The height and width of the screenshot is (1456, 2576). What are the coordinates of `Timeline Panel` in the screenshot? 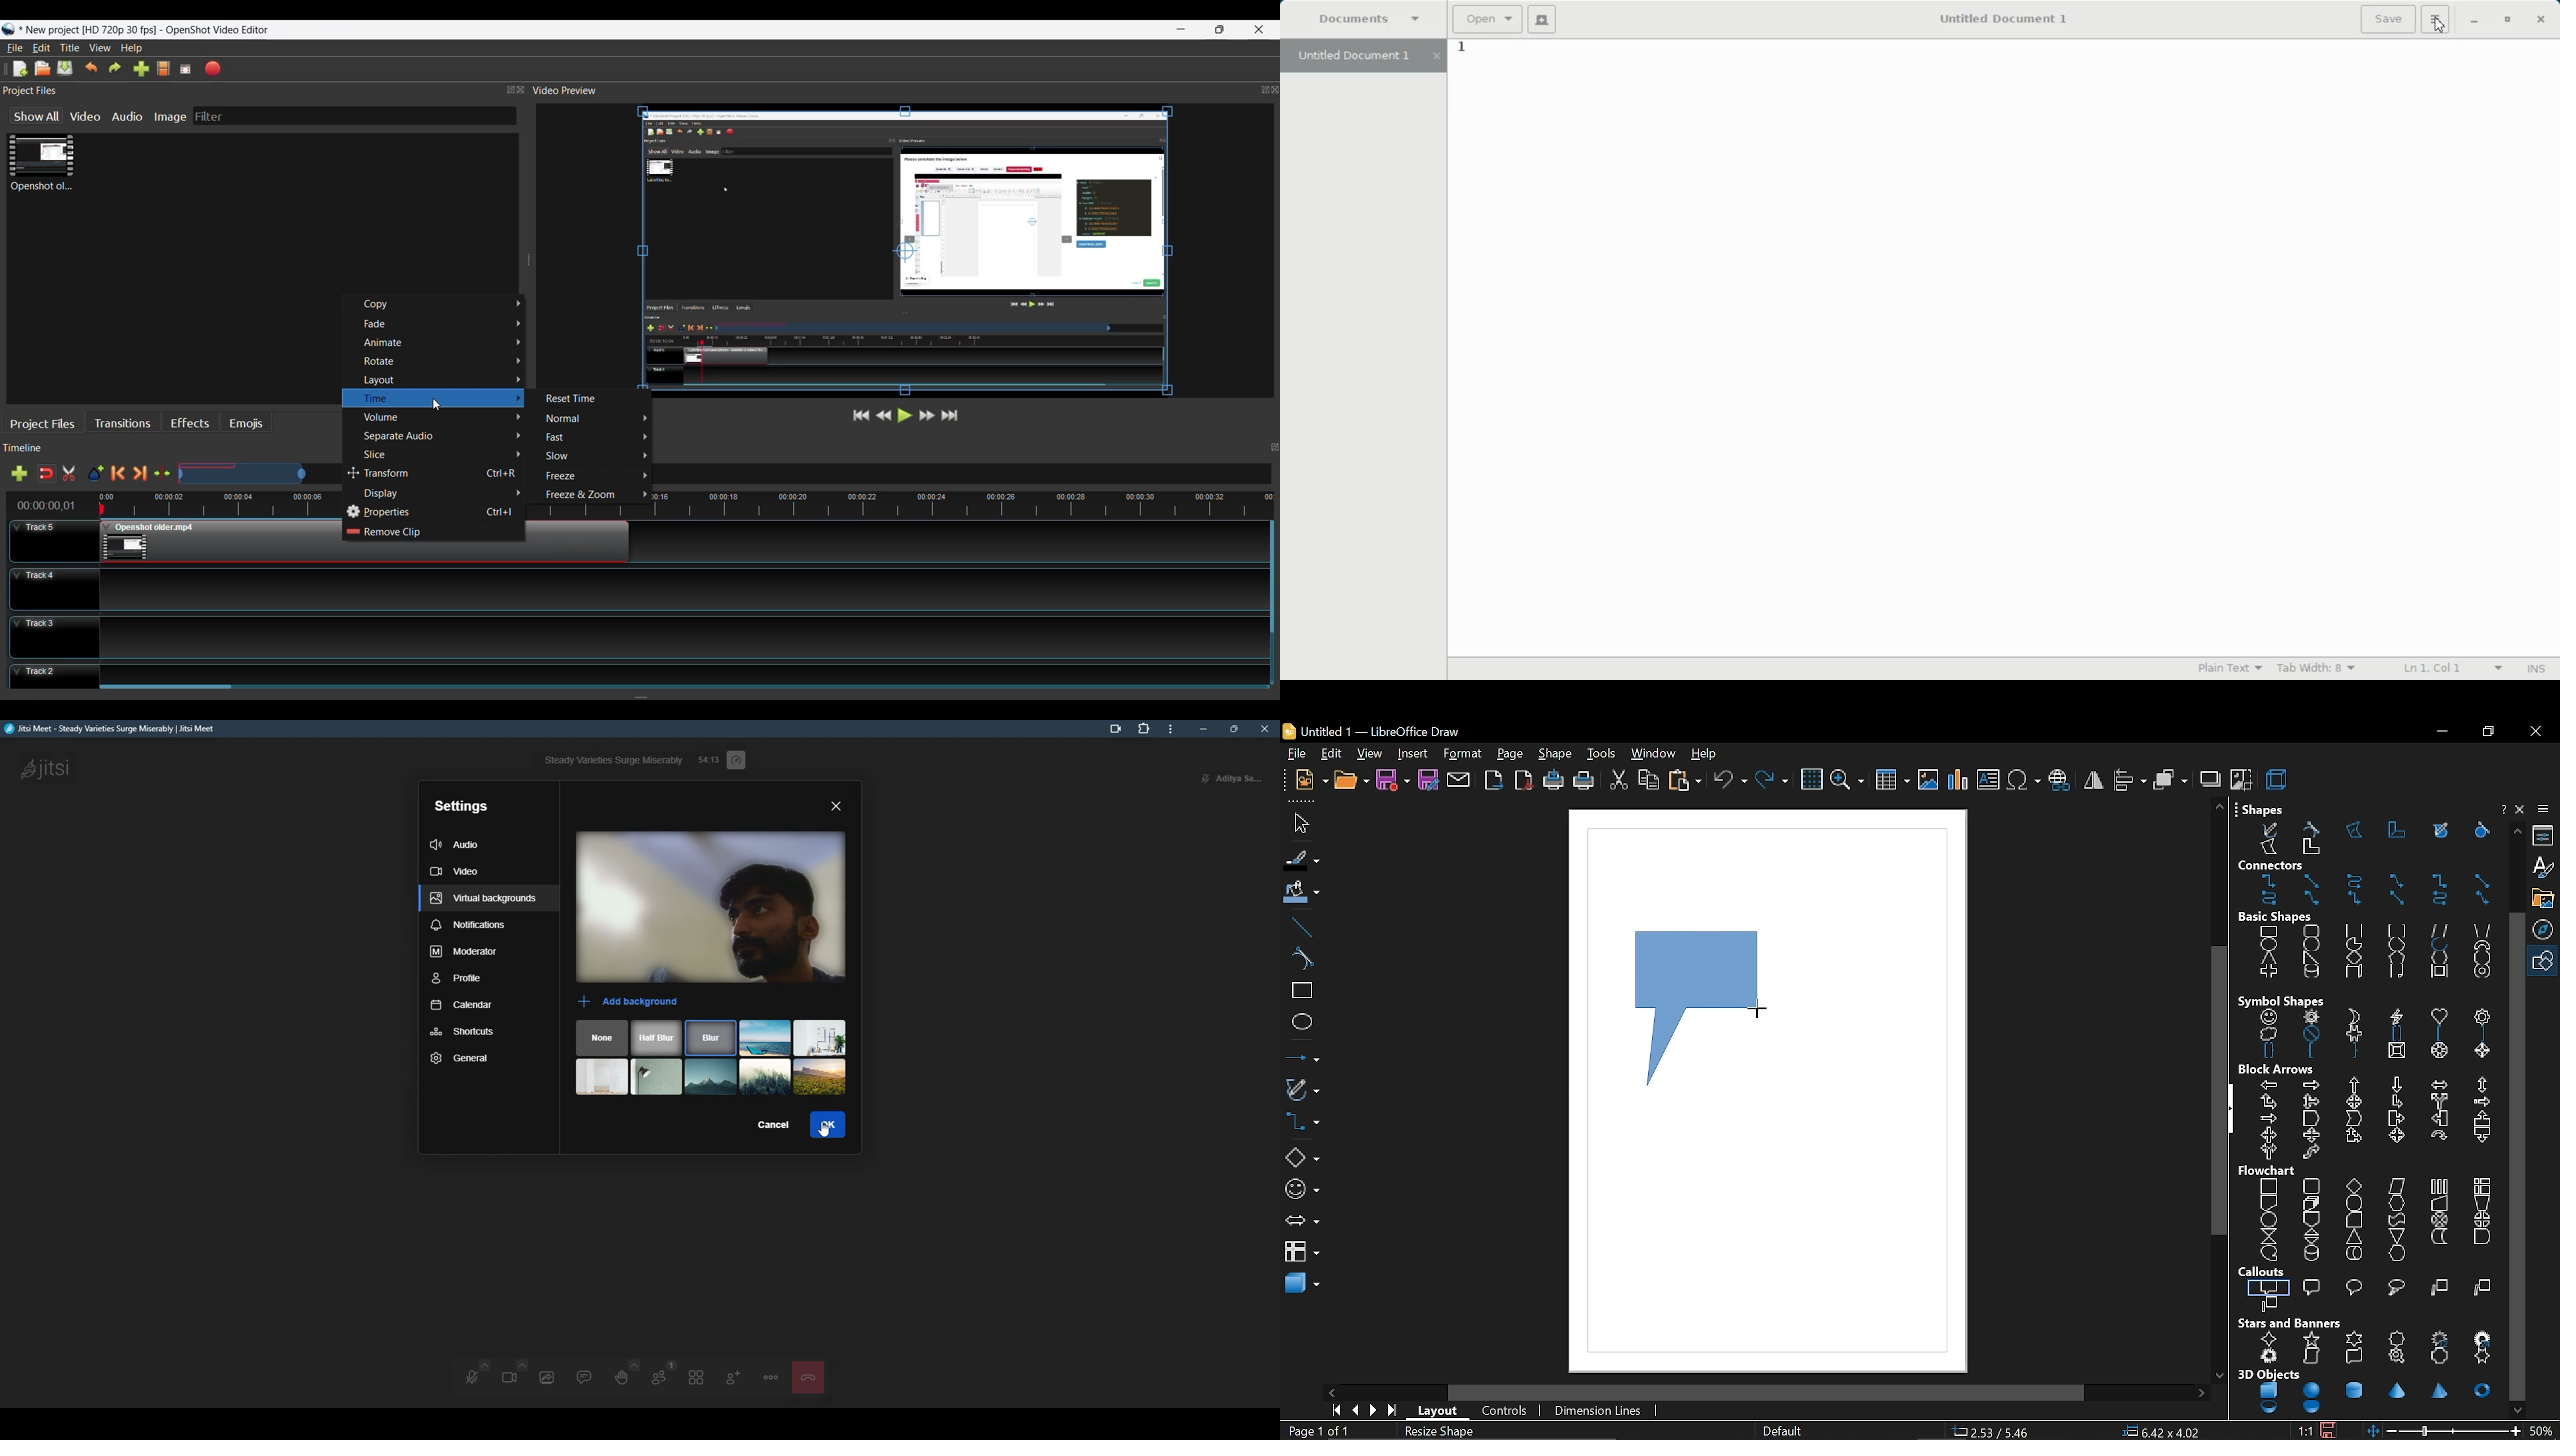 It's located at (175, 449).